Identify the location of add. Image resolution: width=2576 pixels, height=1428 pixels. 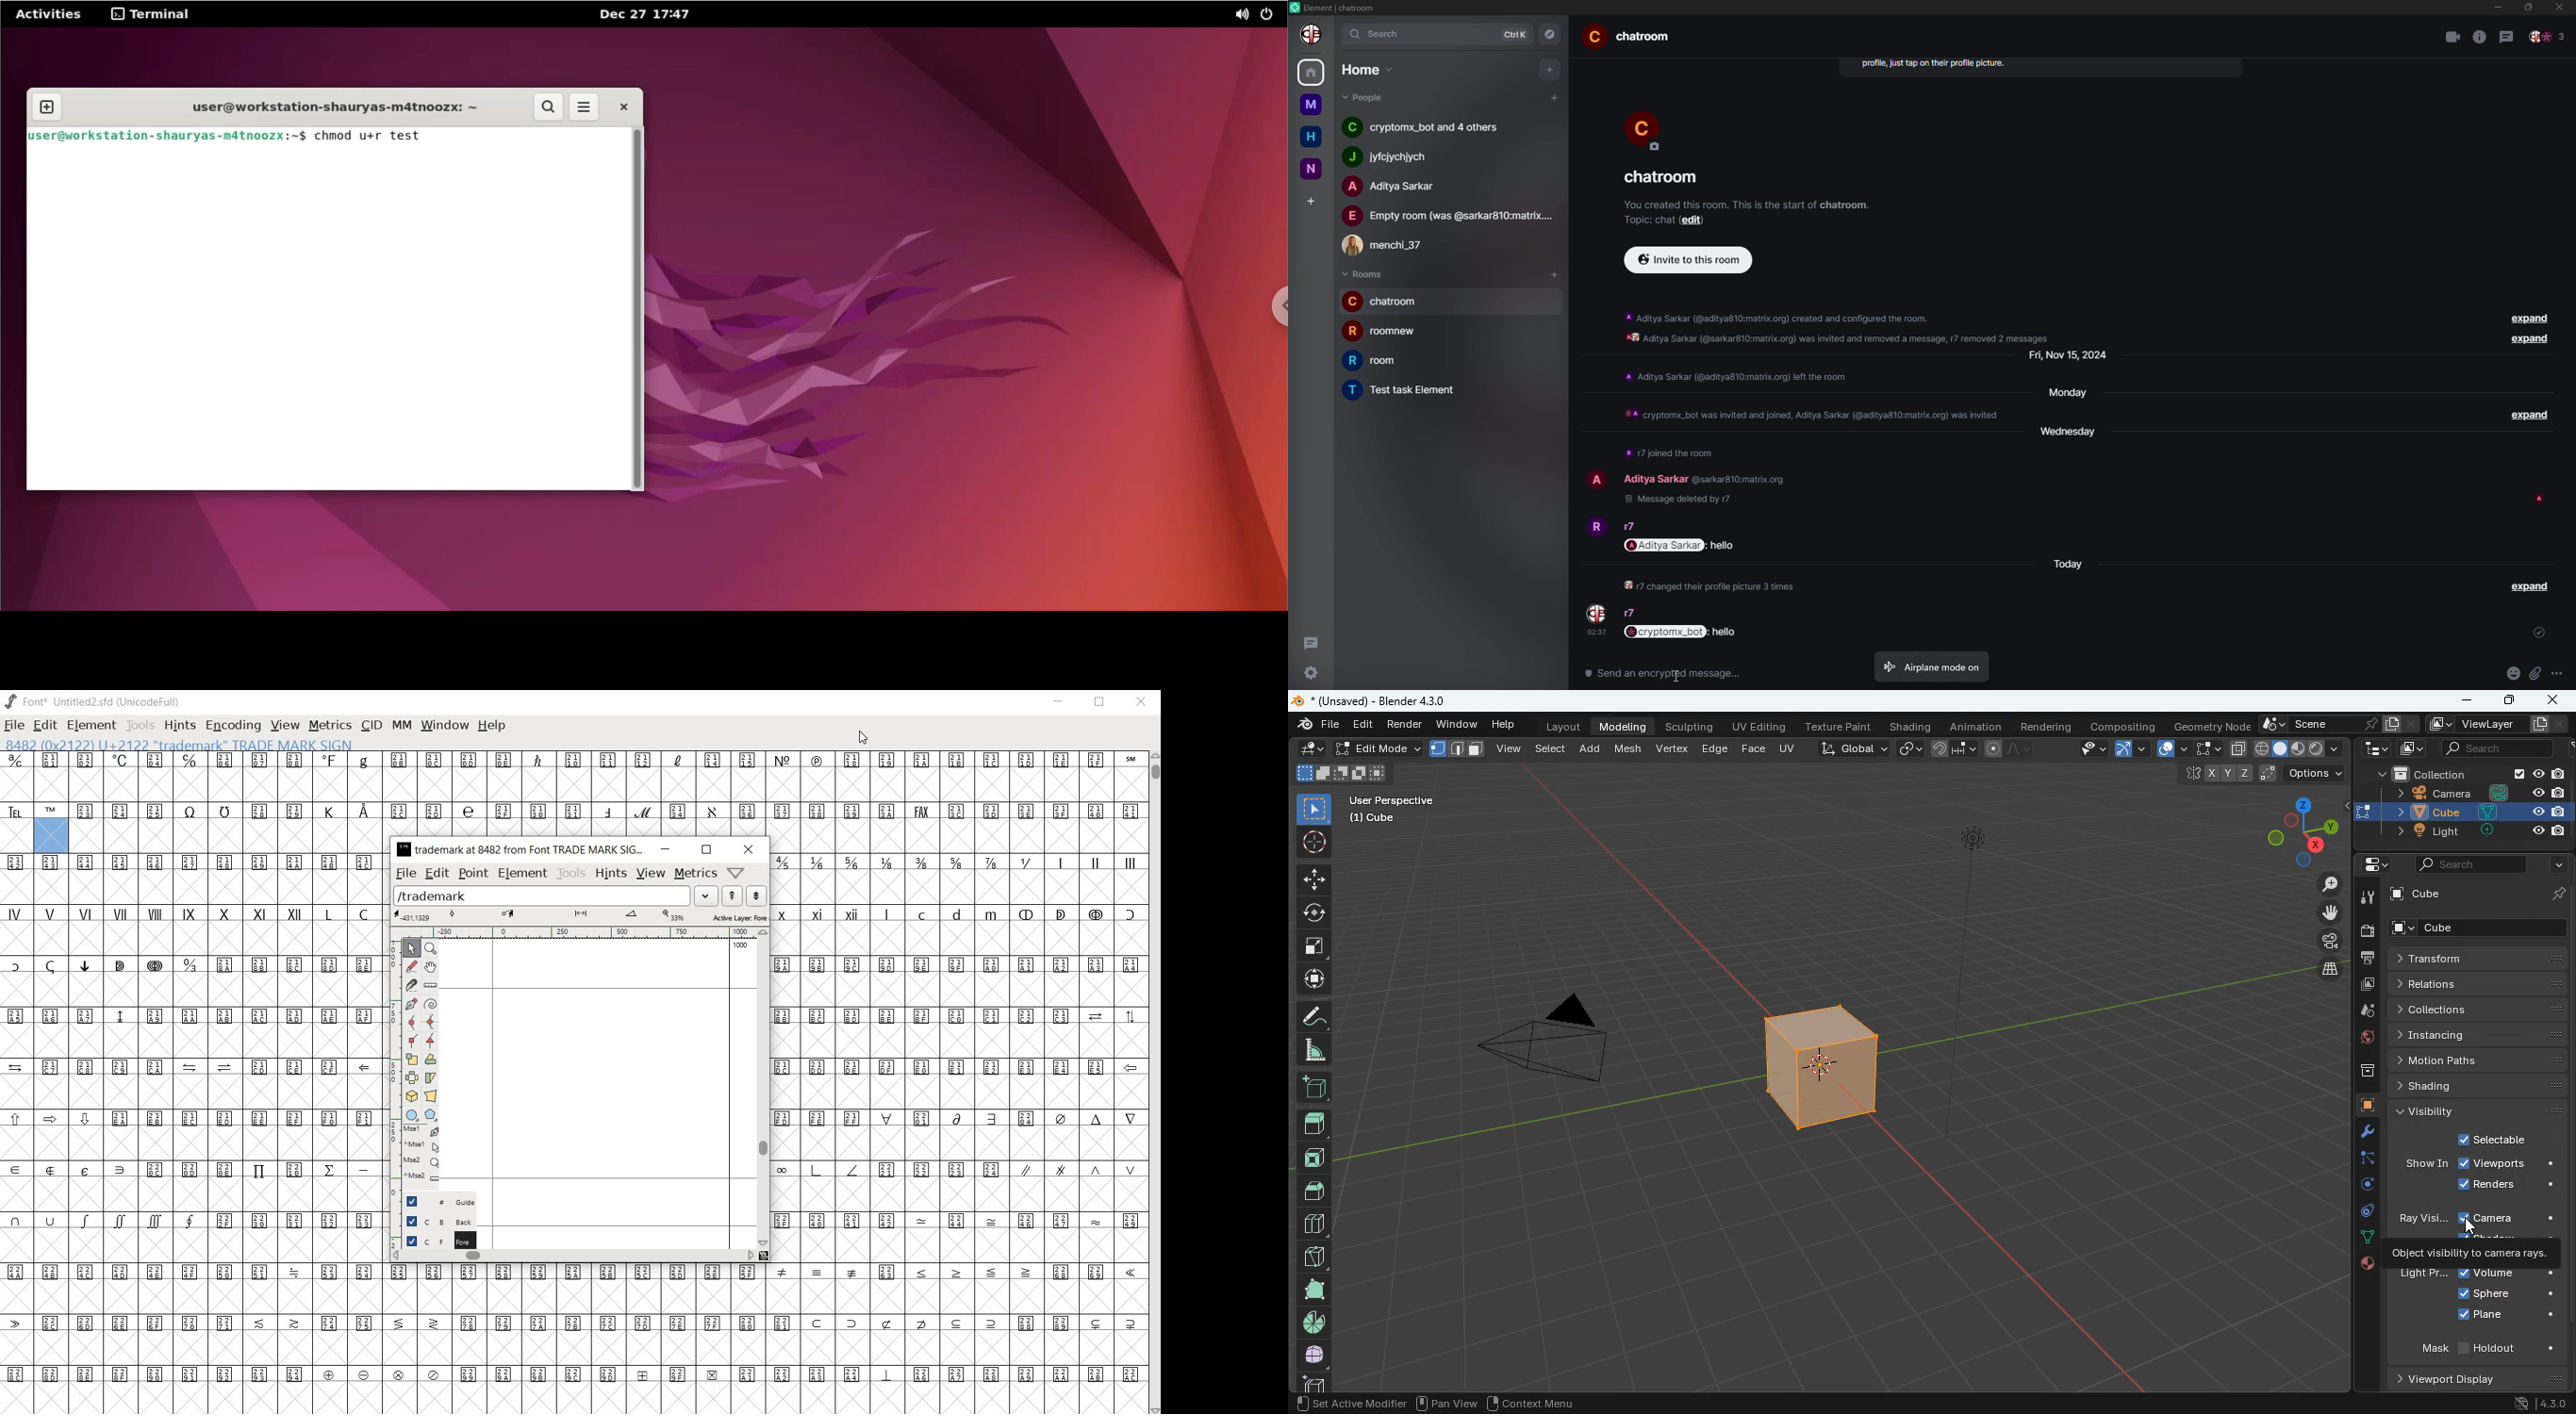
(1554, 274).